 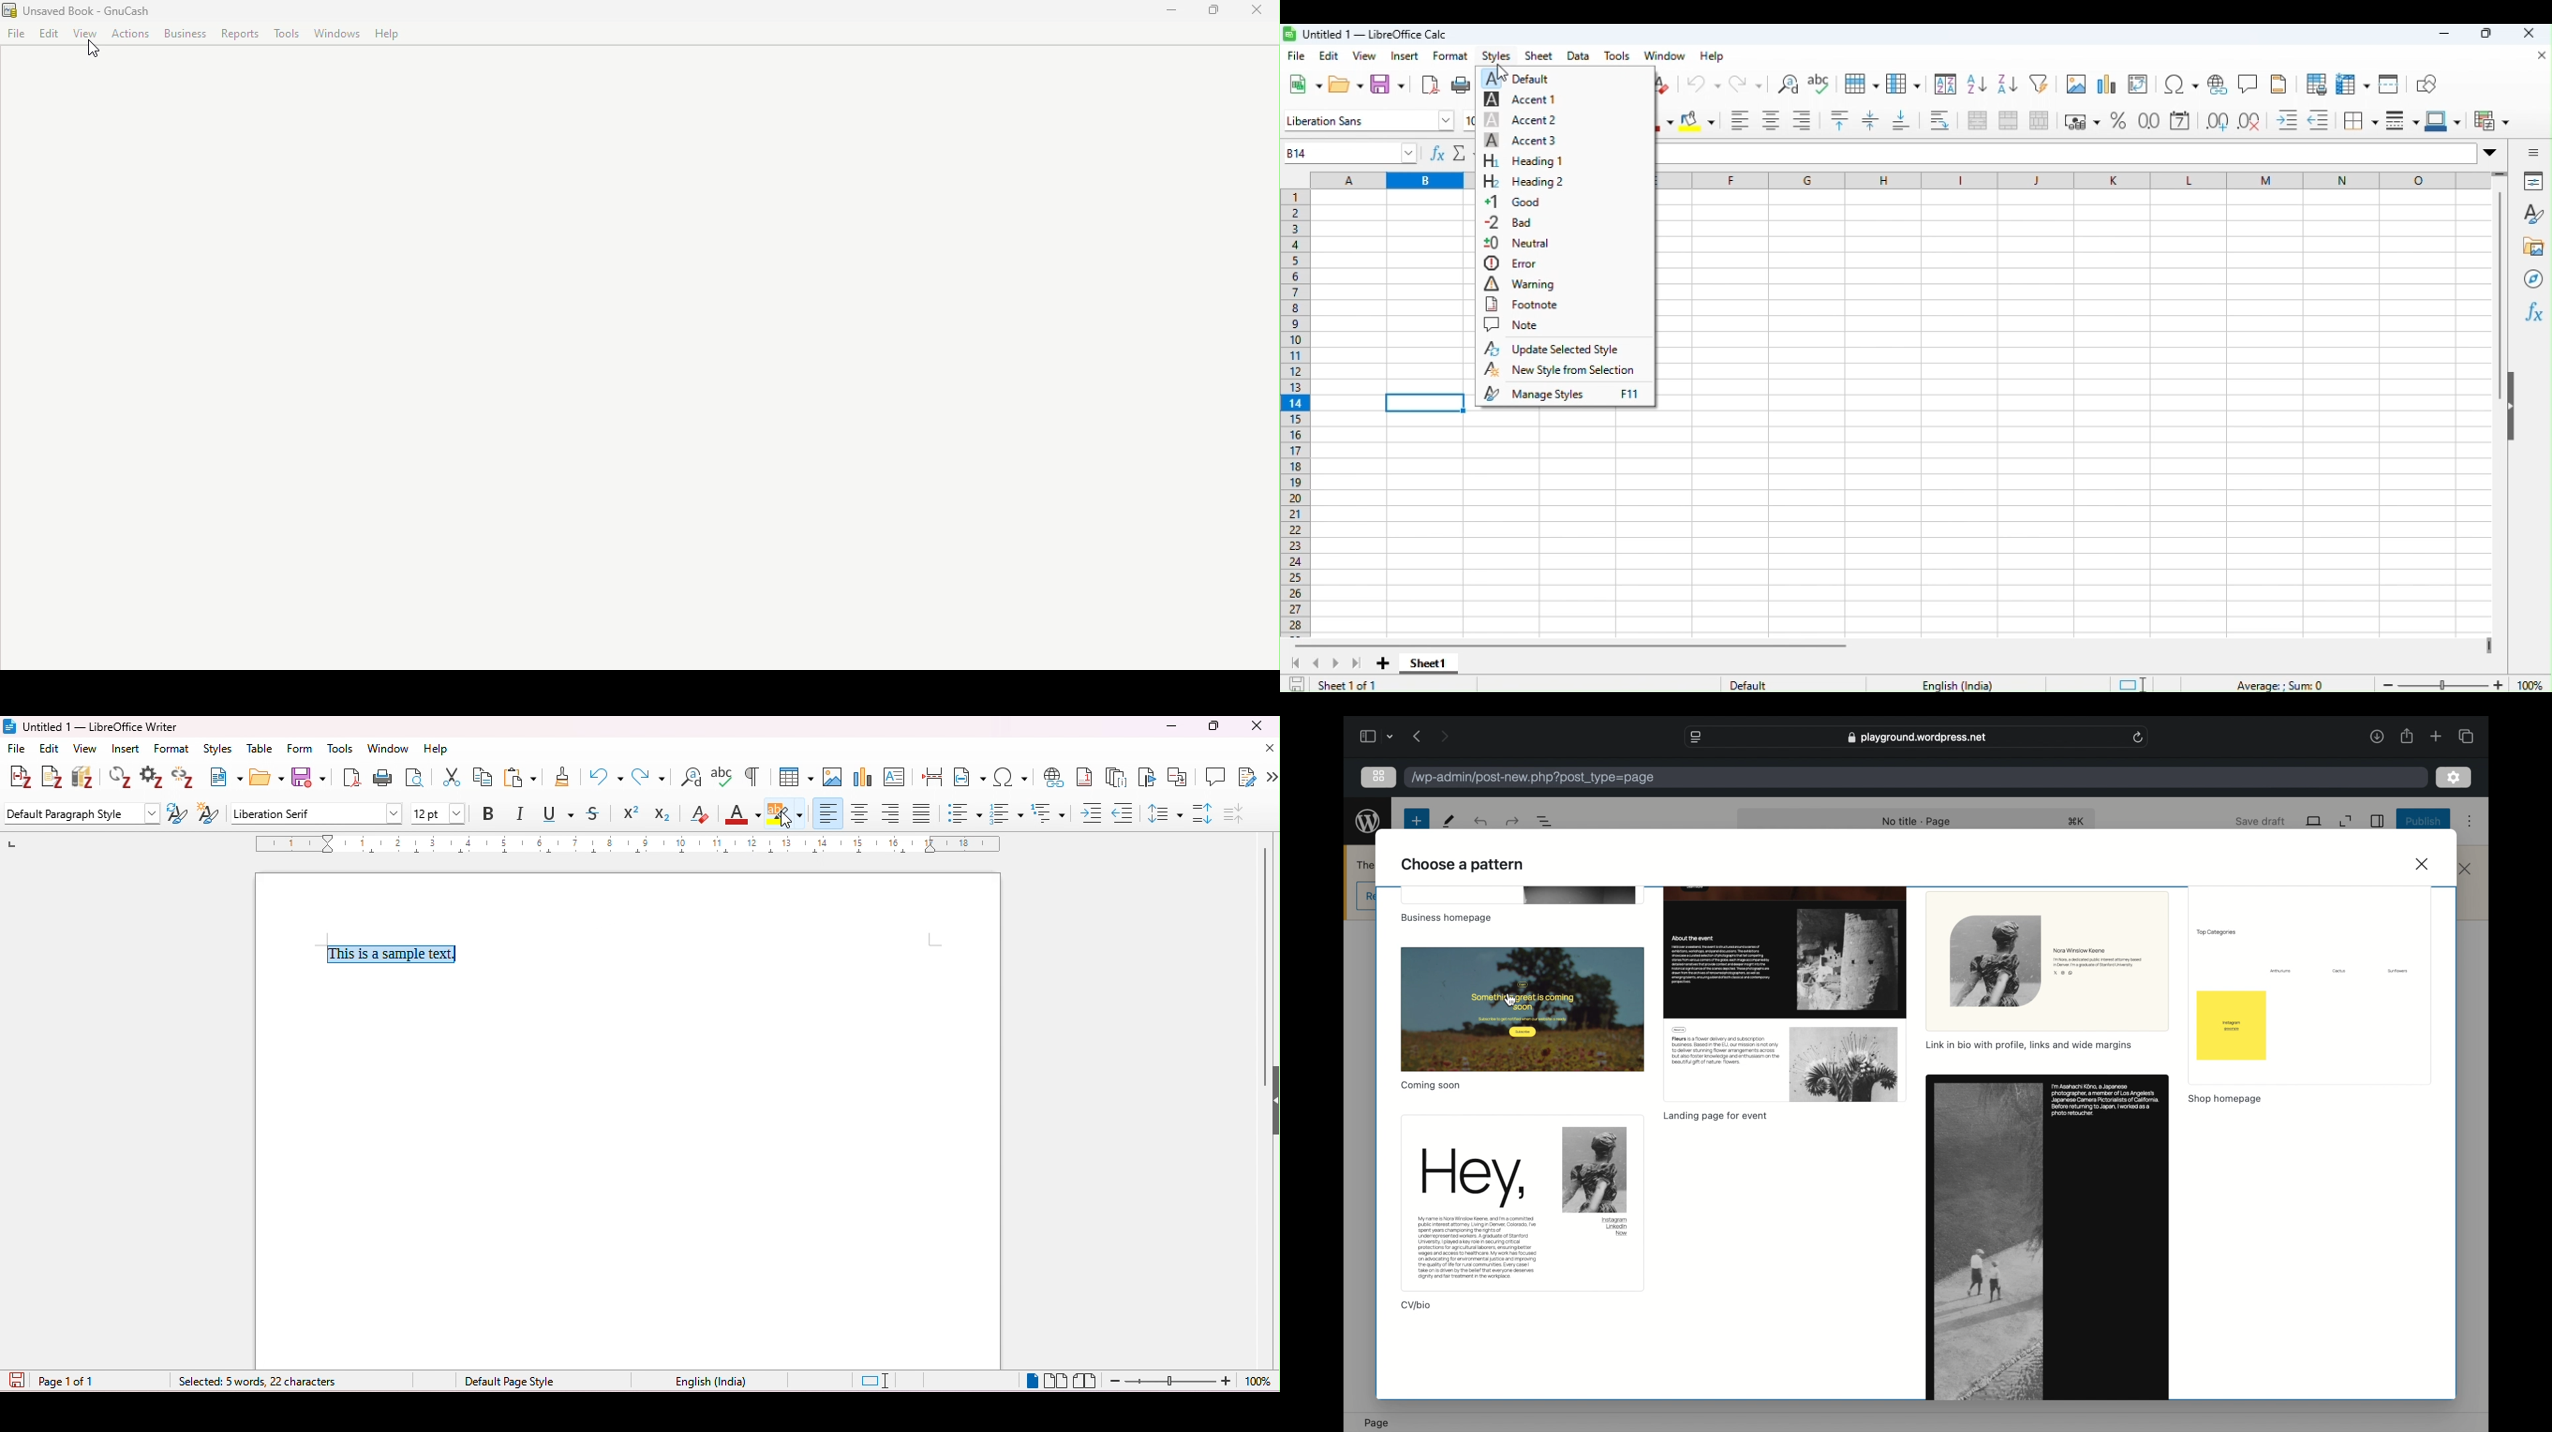 What do you see at coordinates (1351, 663) in the screenshot?
I see `Next sheet` at bounding box center [1351, 663].